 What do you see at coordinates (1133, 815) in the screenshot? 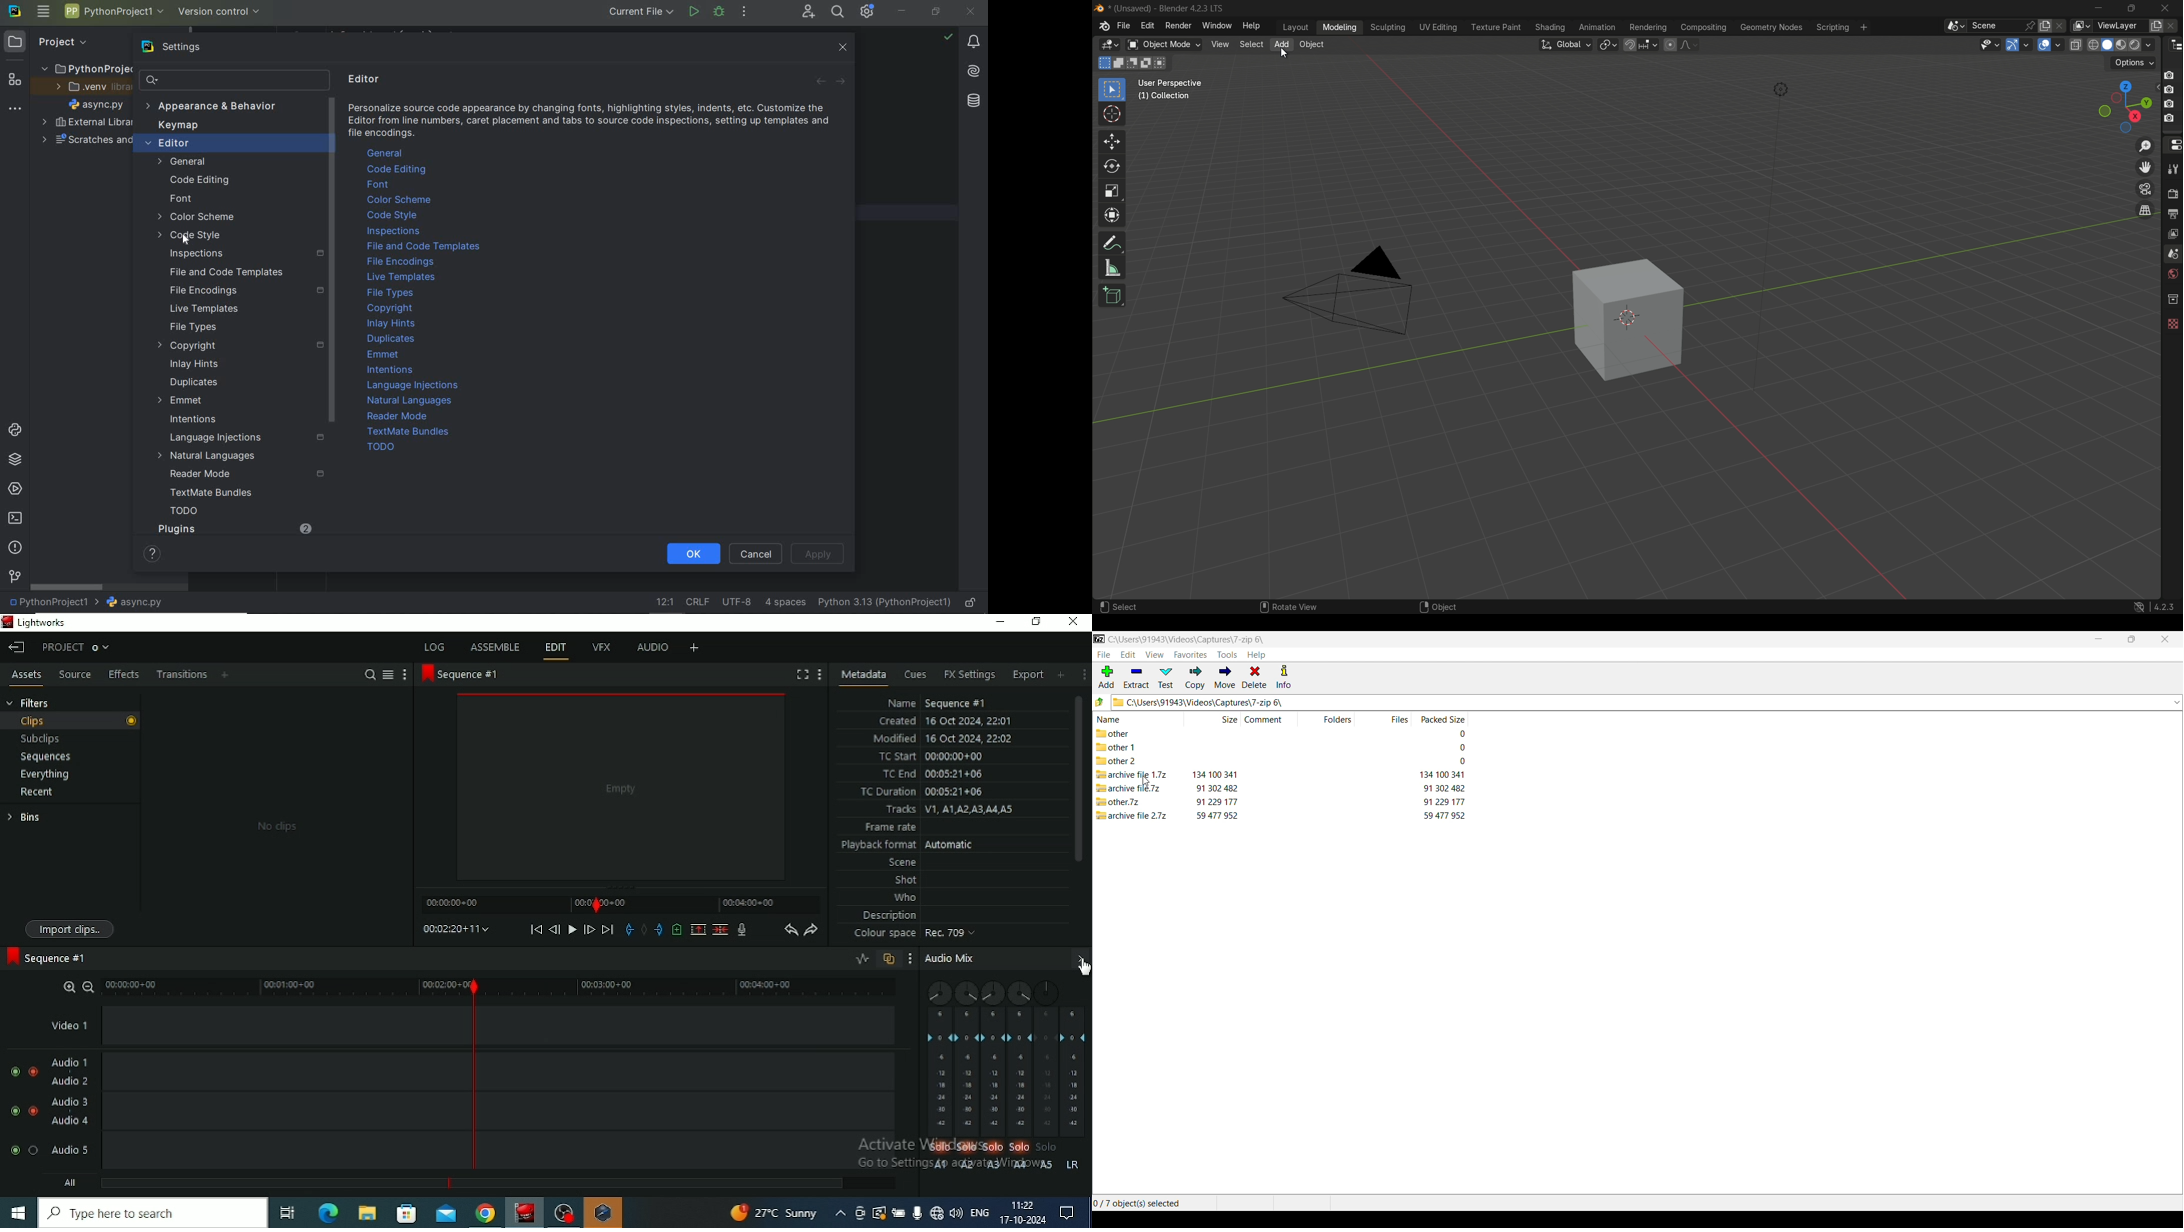
I see `archive file 2.7z ` at bounding box center [1133, 815].